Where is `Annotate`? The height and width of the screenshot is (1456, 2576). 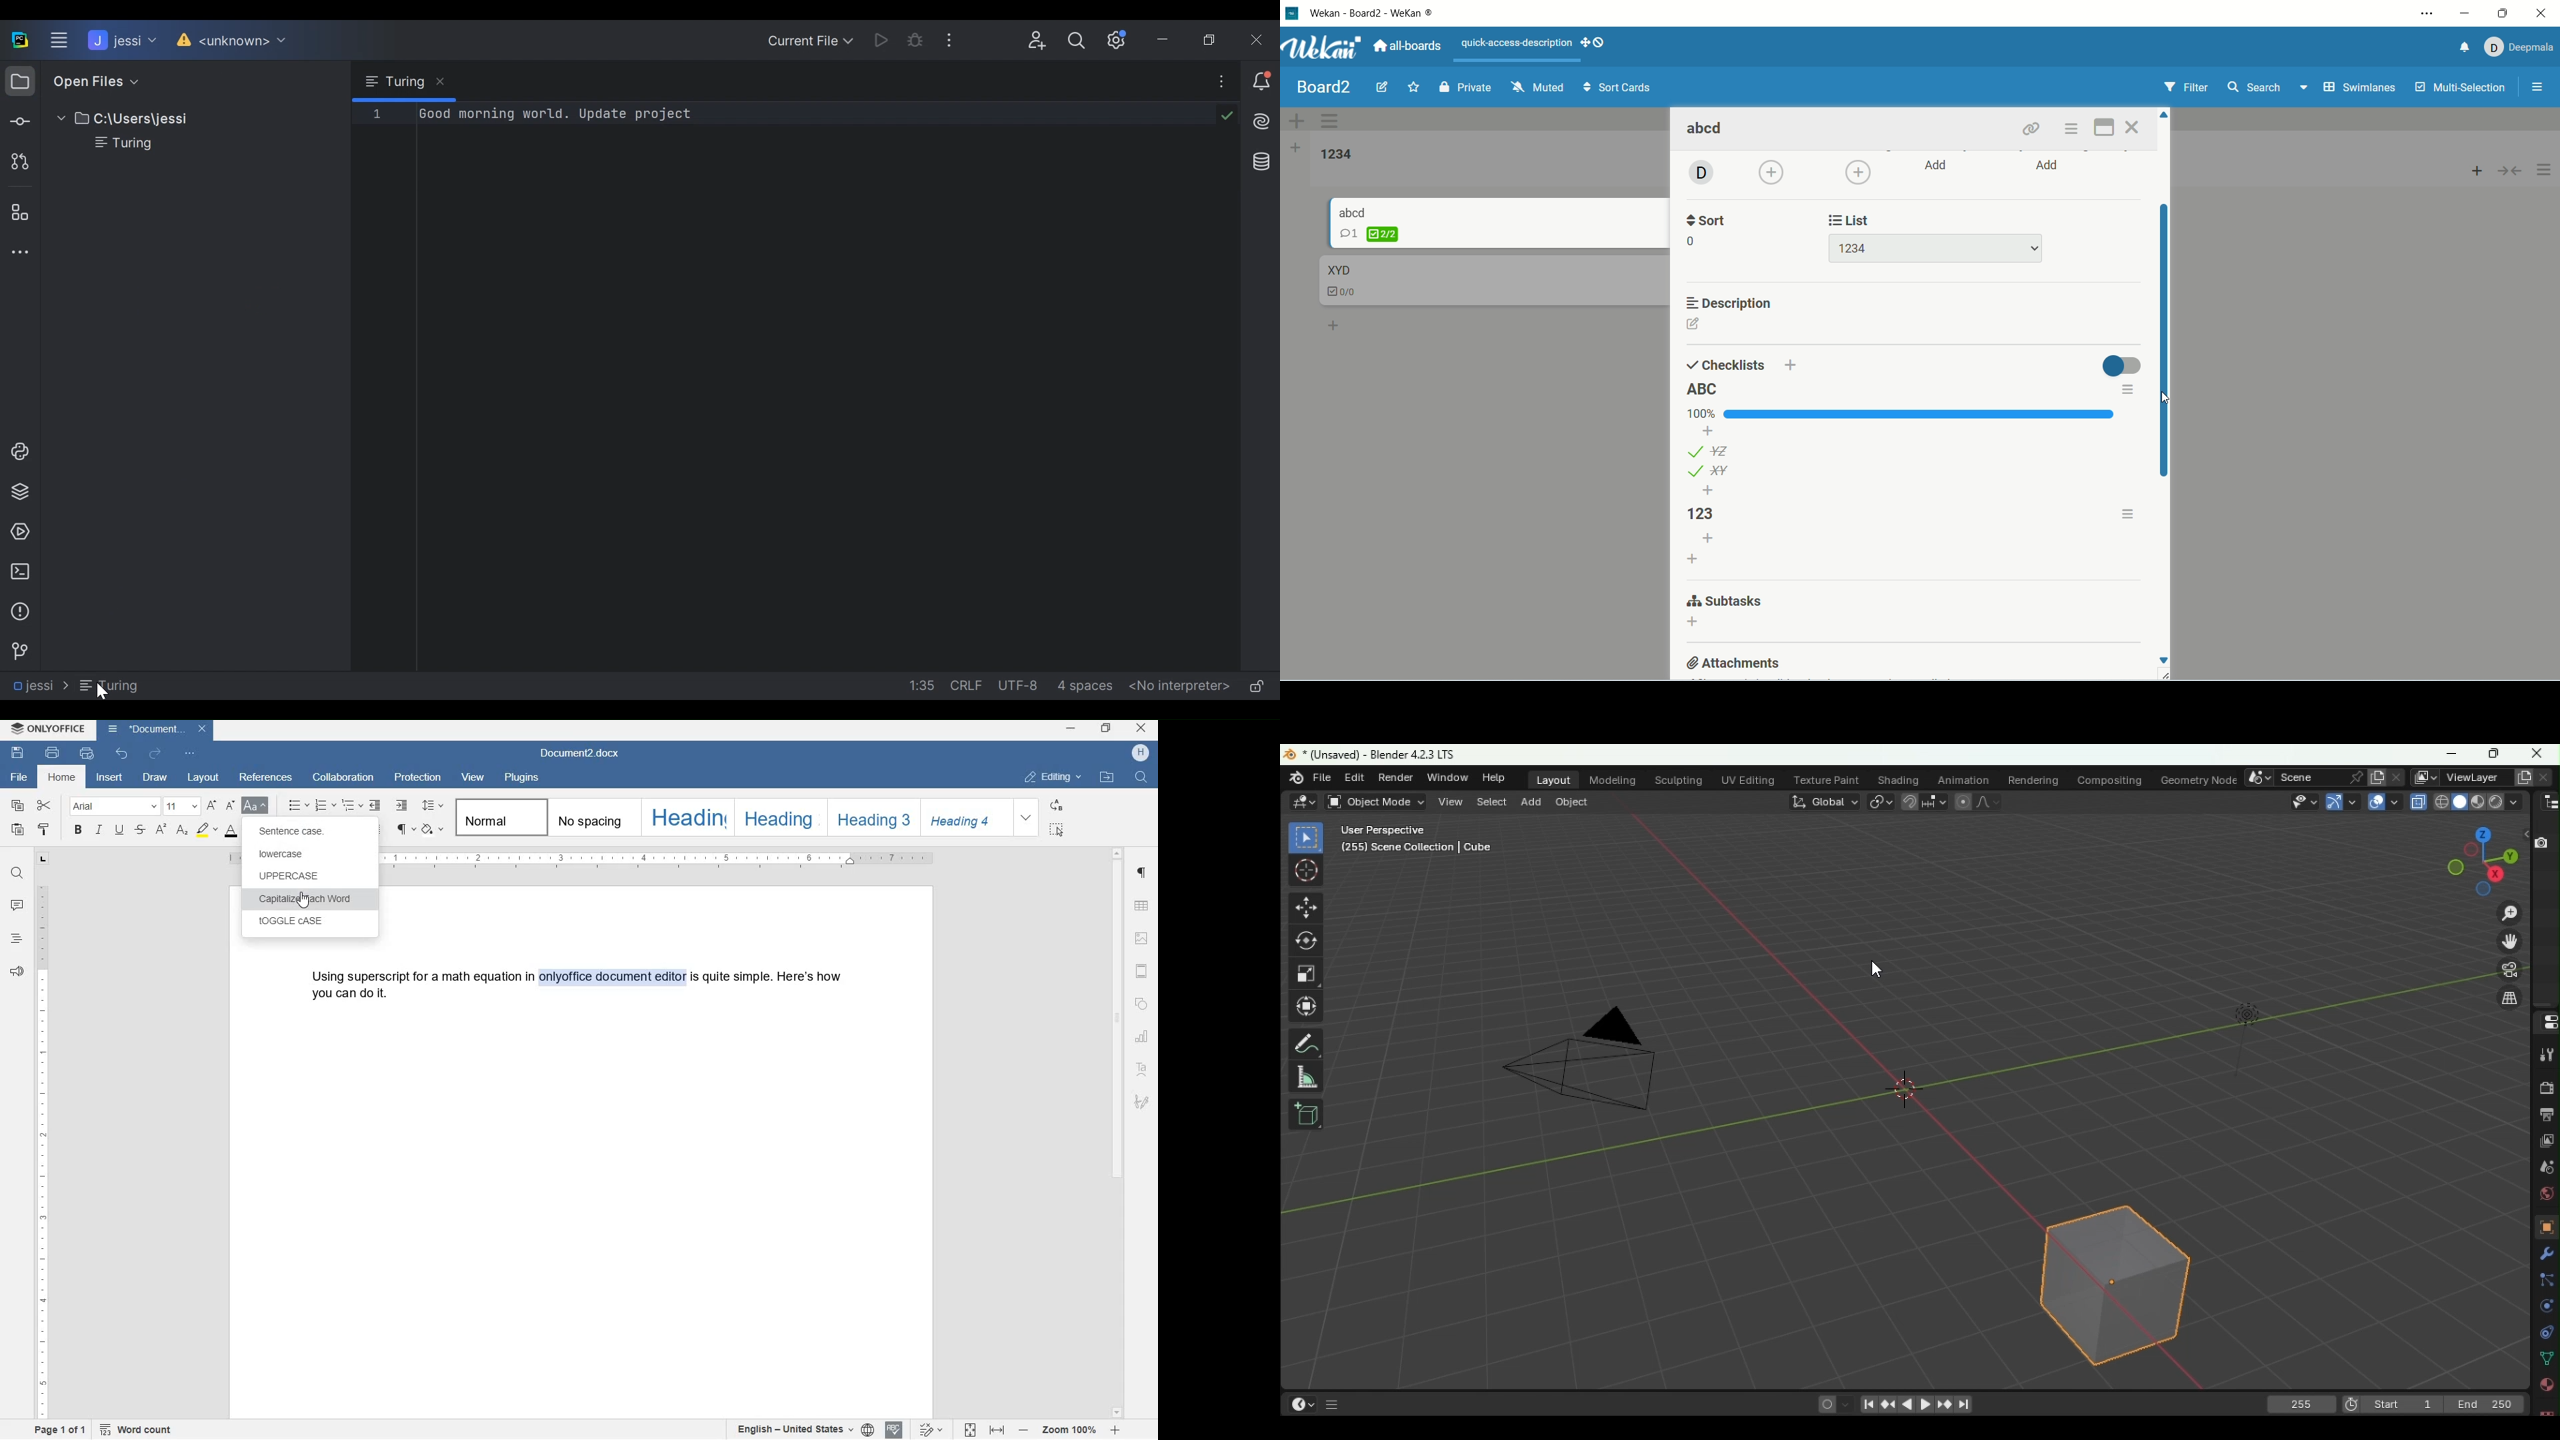
Annotate is located at coordinates (1310, 1043).